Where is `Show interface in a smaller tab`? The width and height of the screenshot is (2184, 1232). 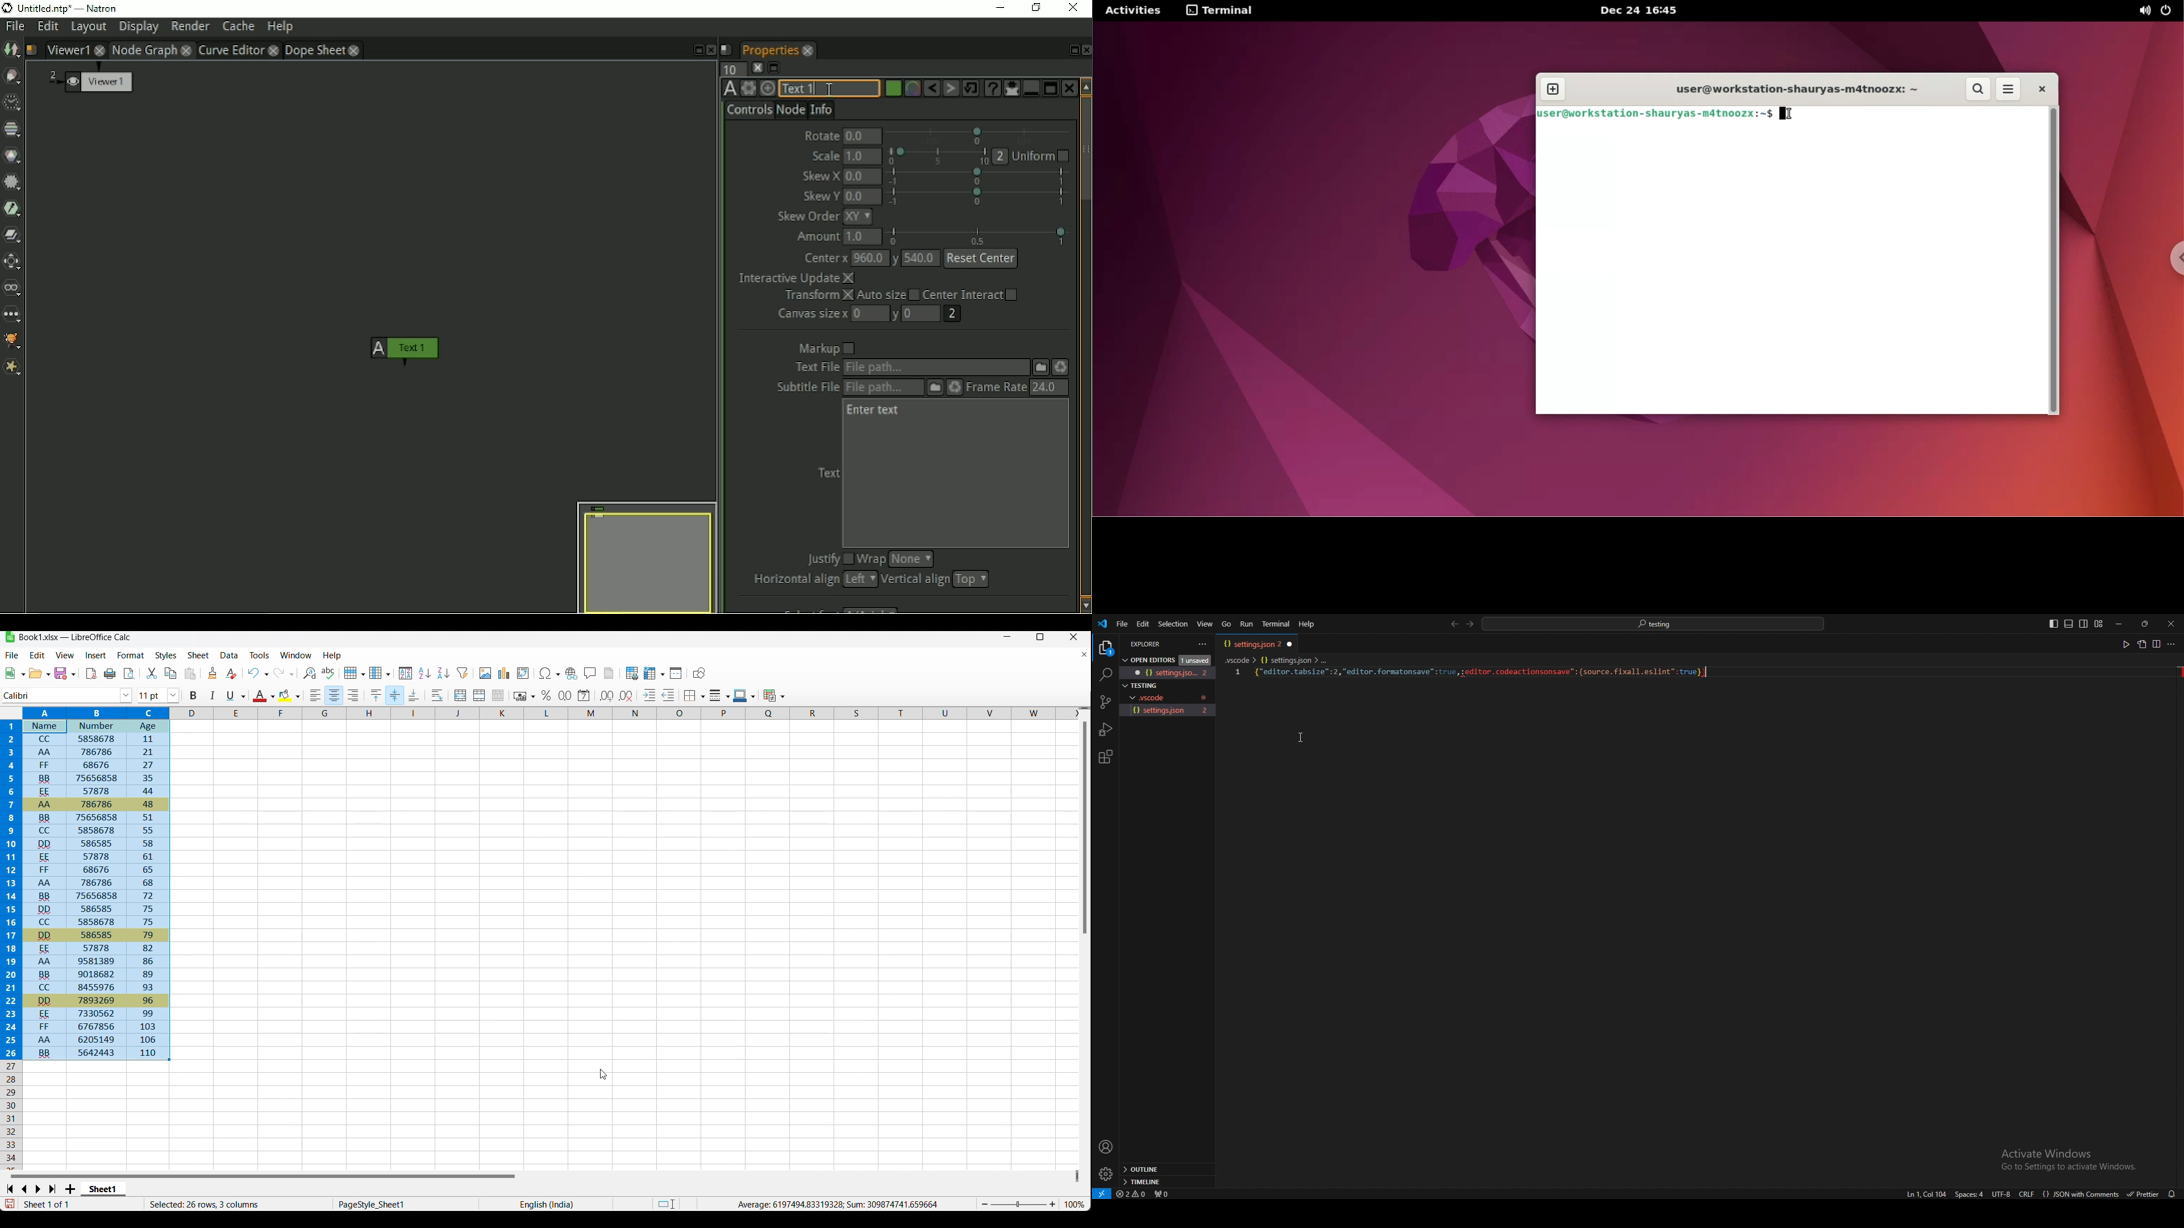
Show interface in a smaller tab is located at coordinates (1041, 637).